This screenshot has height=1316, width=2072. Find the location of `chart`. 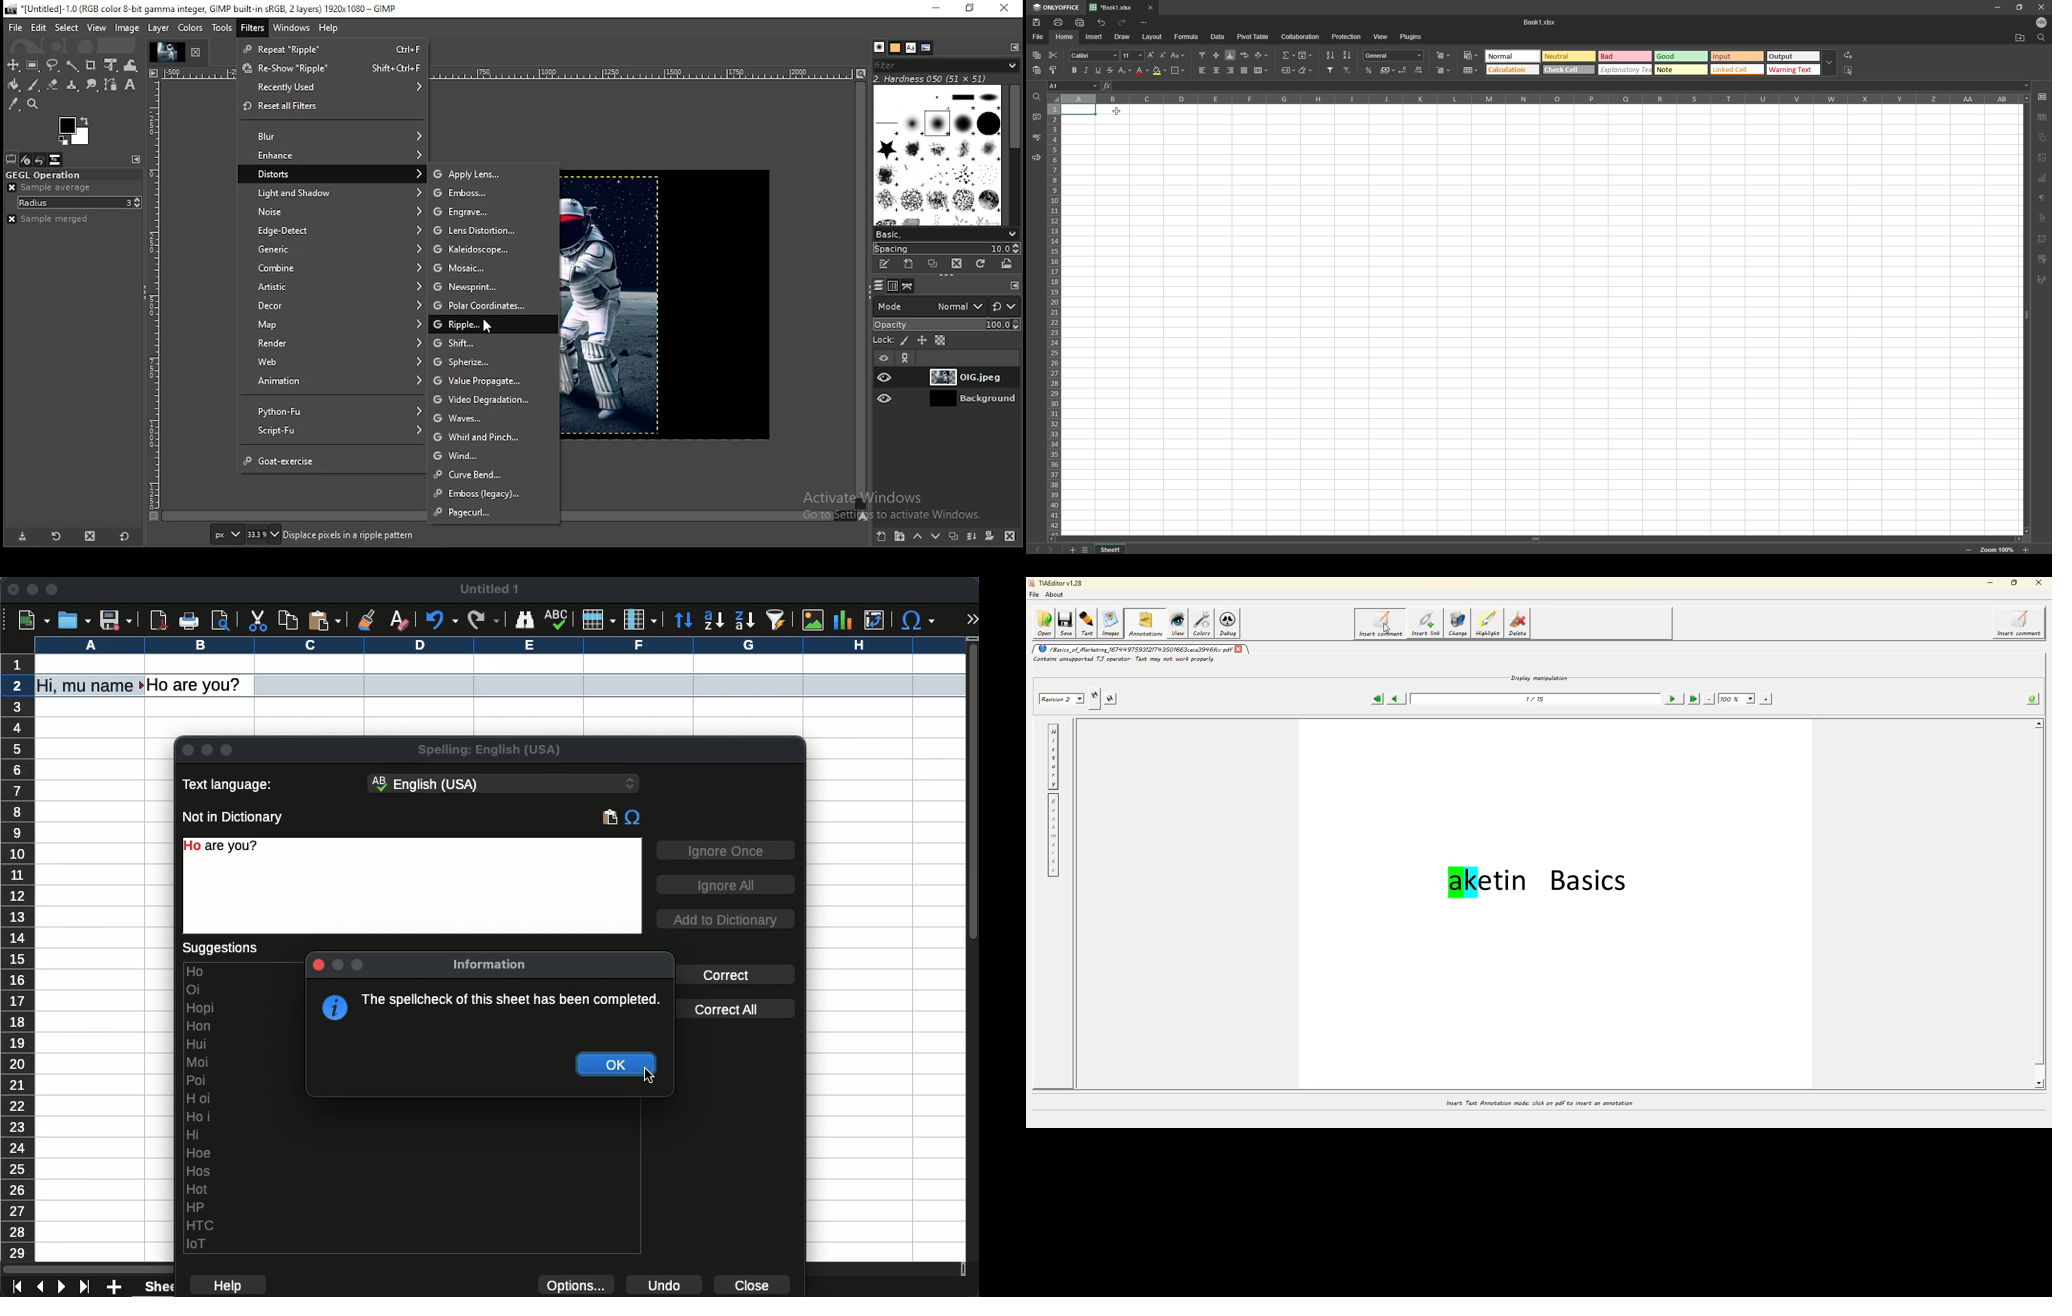

chart is located at coordinates (842, 620).